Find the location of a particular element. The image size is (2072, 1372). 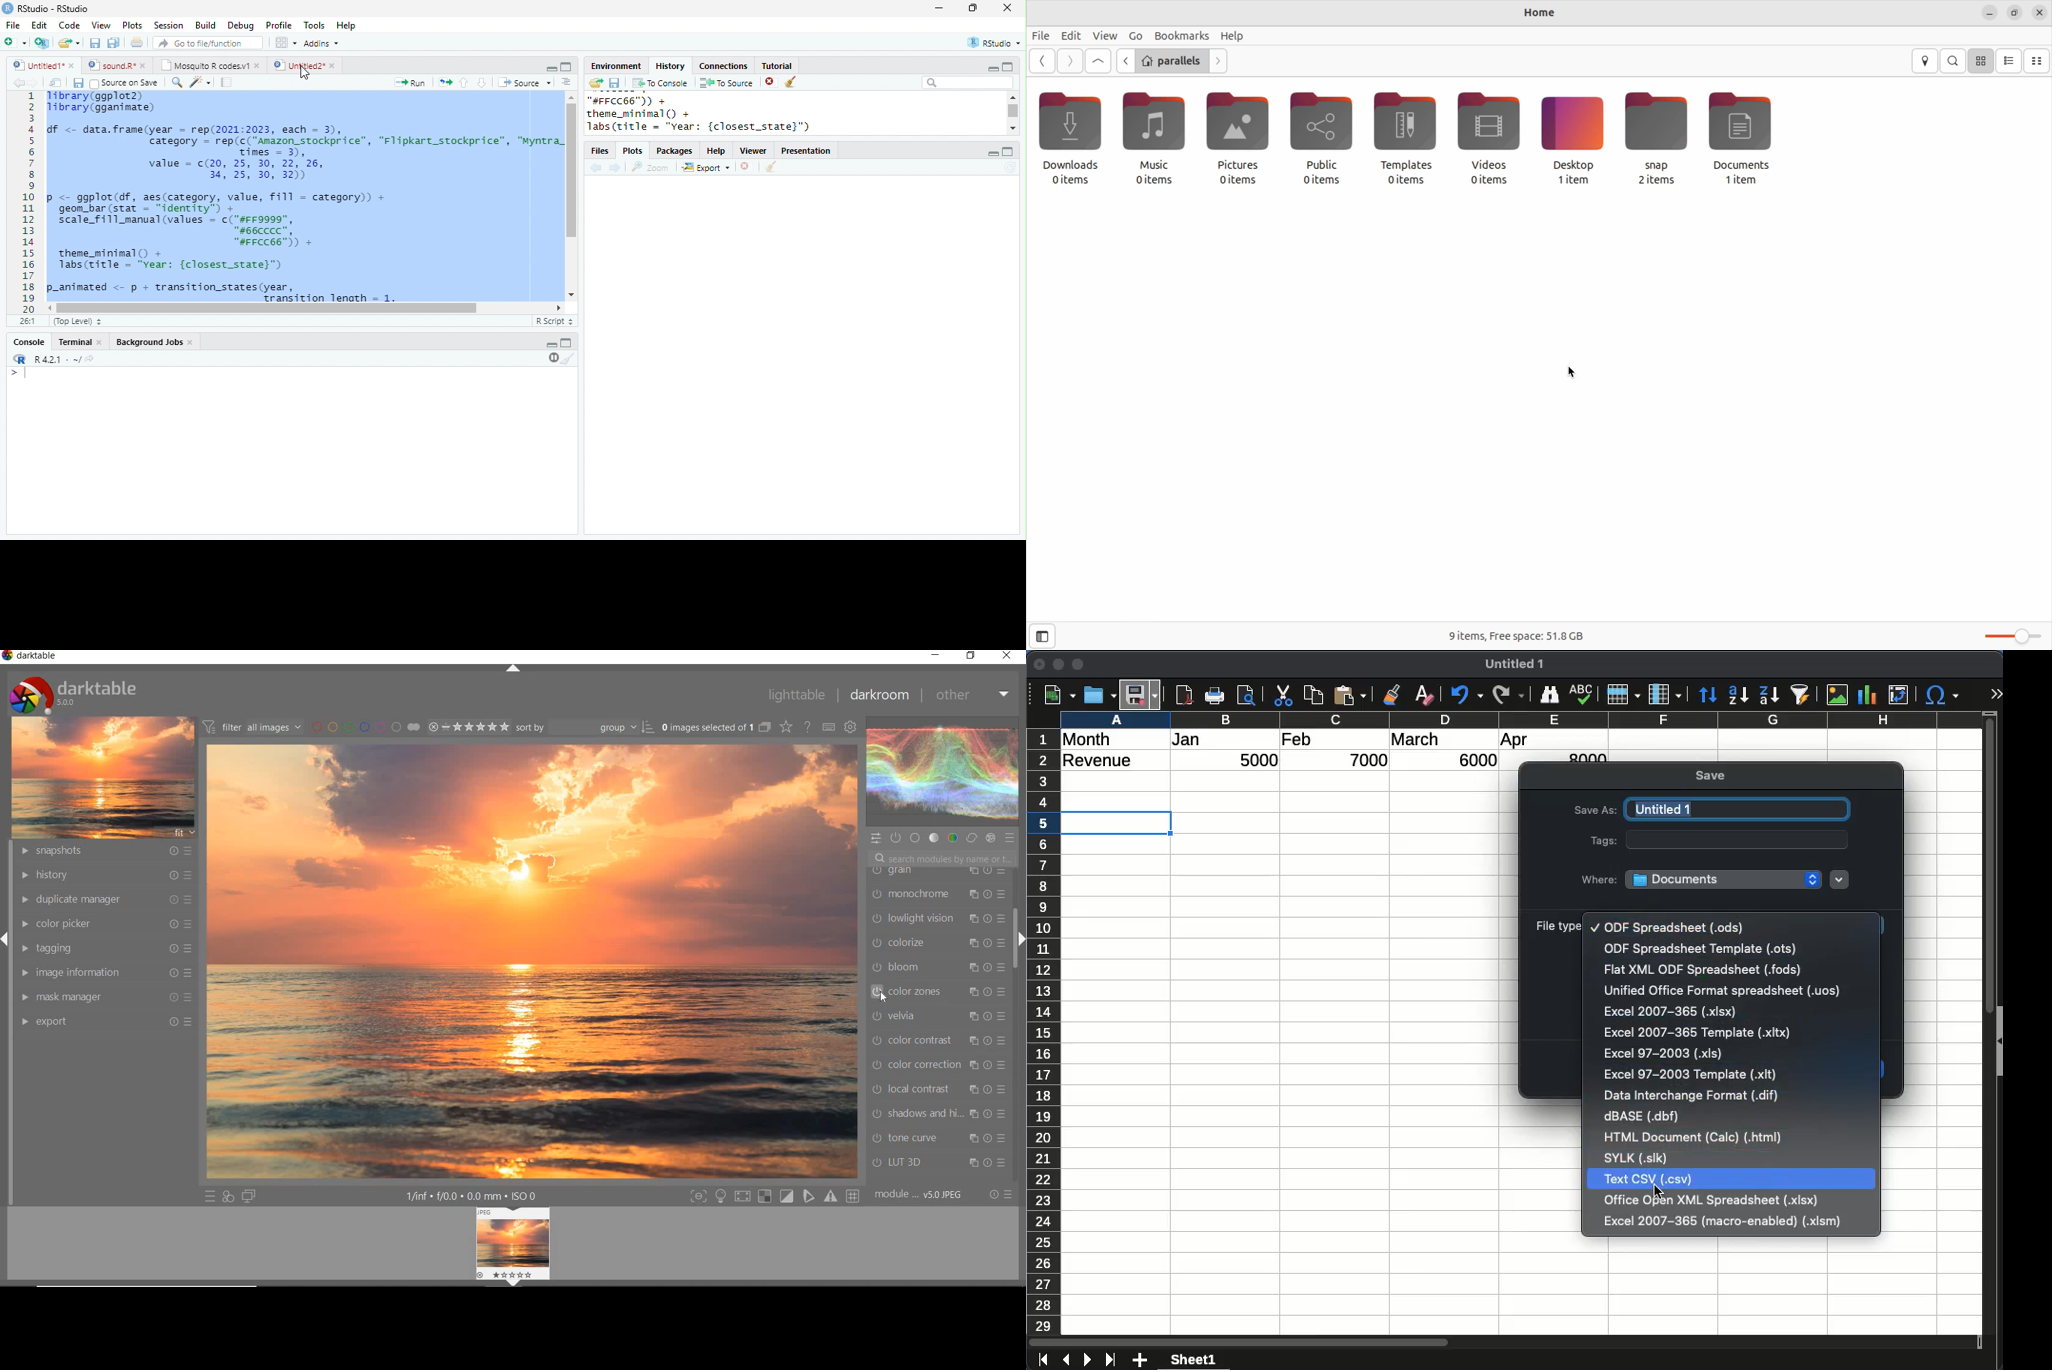

last sheet is located at coordinates (1110, 1360).